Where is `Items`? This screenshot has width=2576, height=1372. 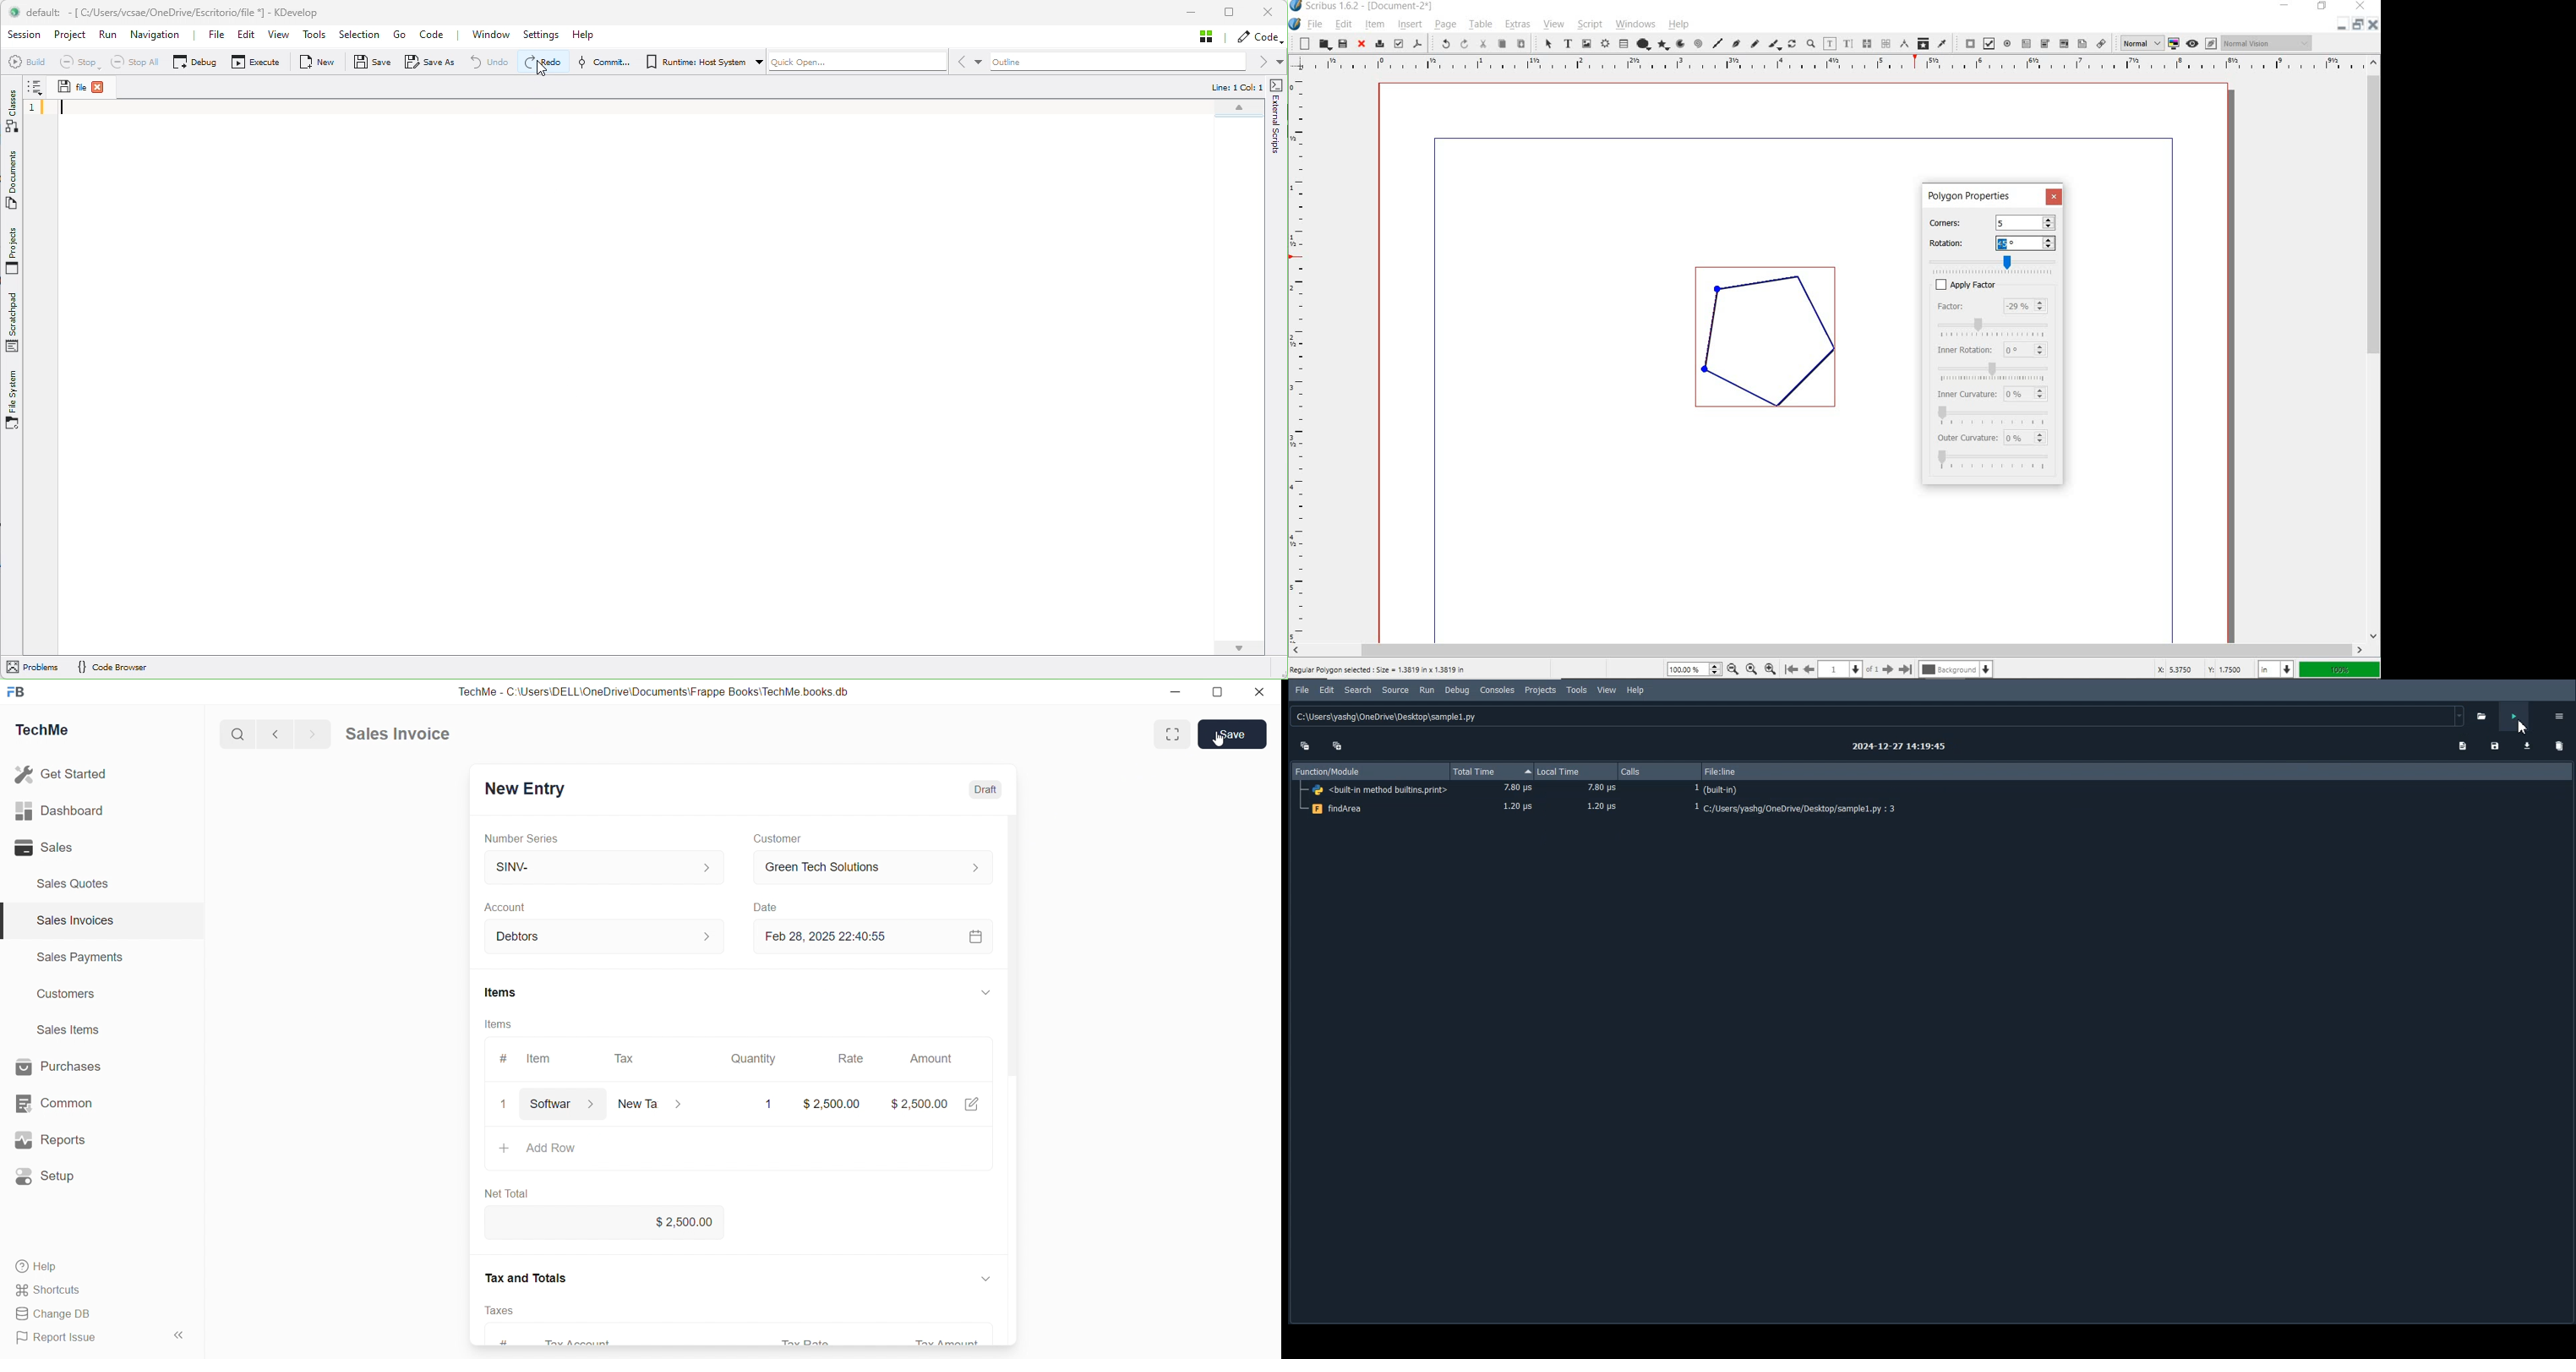
Items is located at coordinates (502, 992).